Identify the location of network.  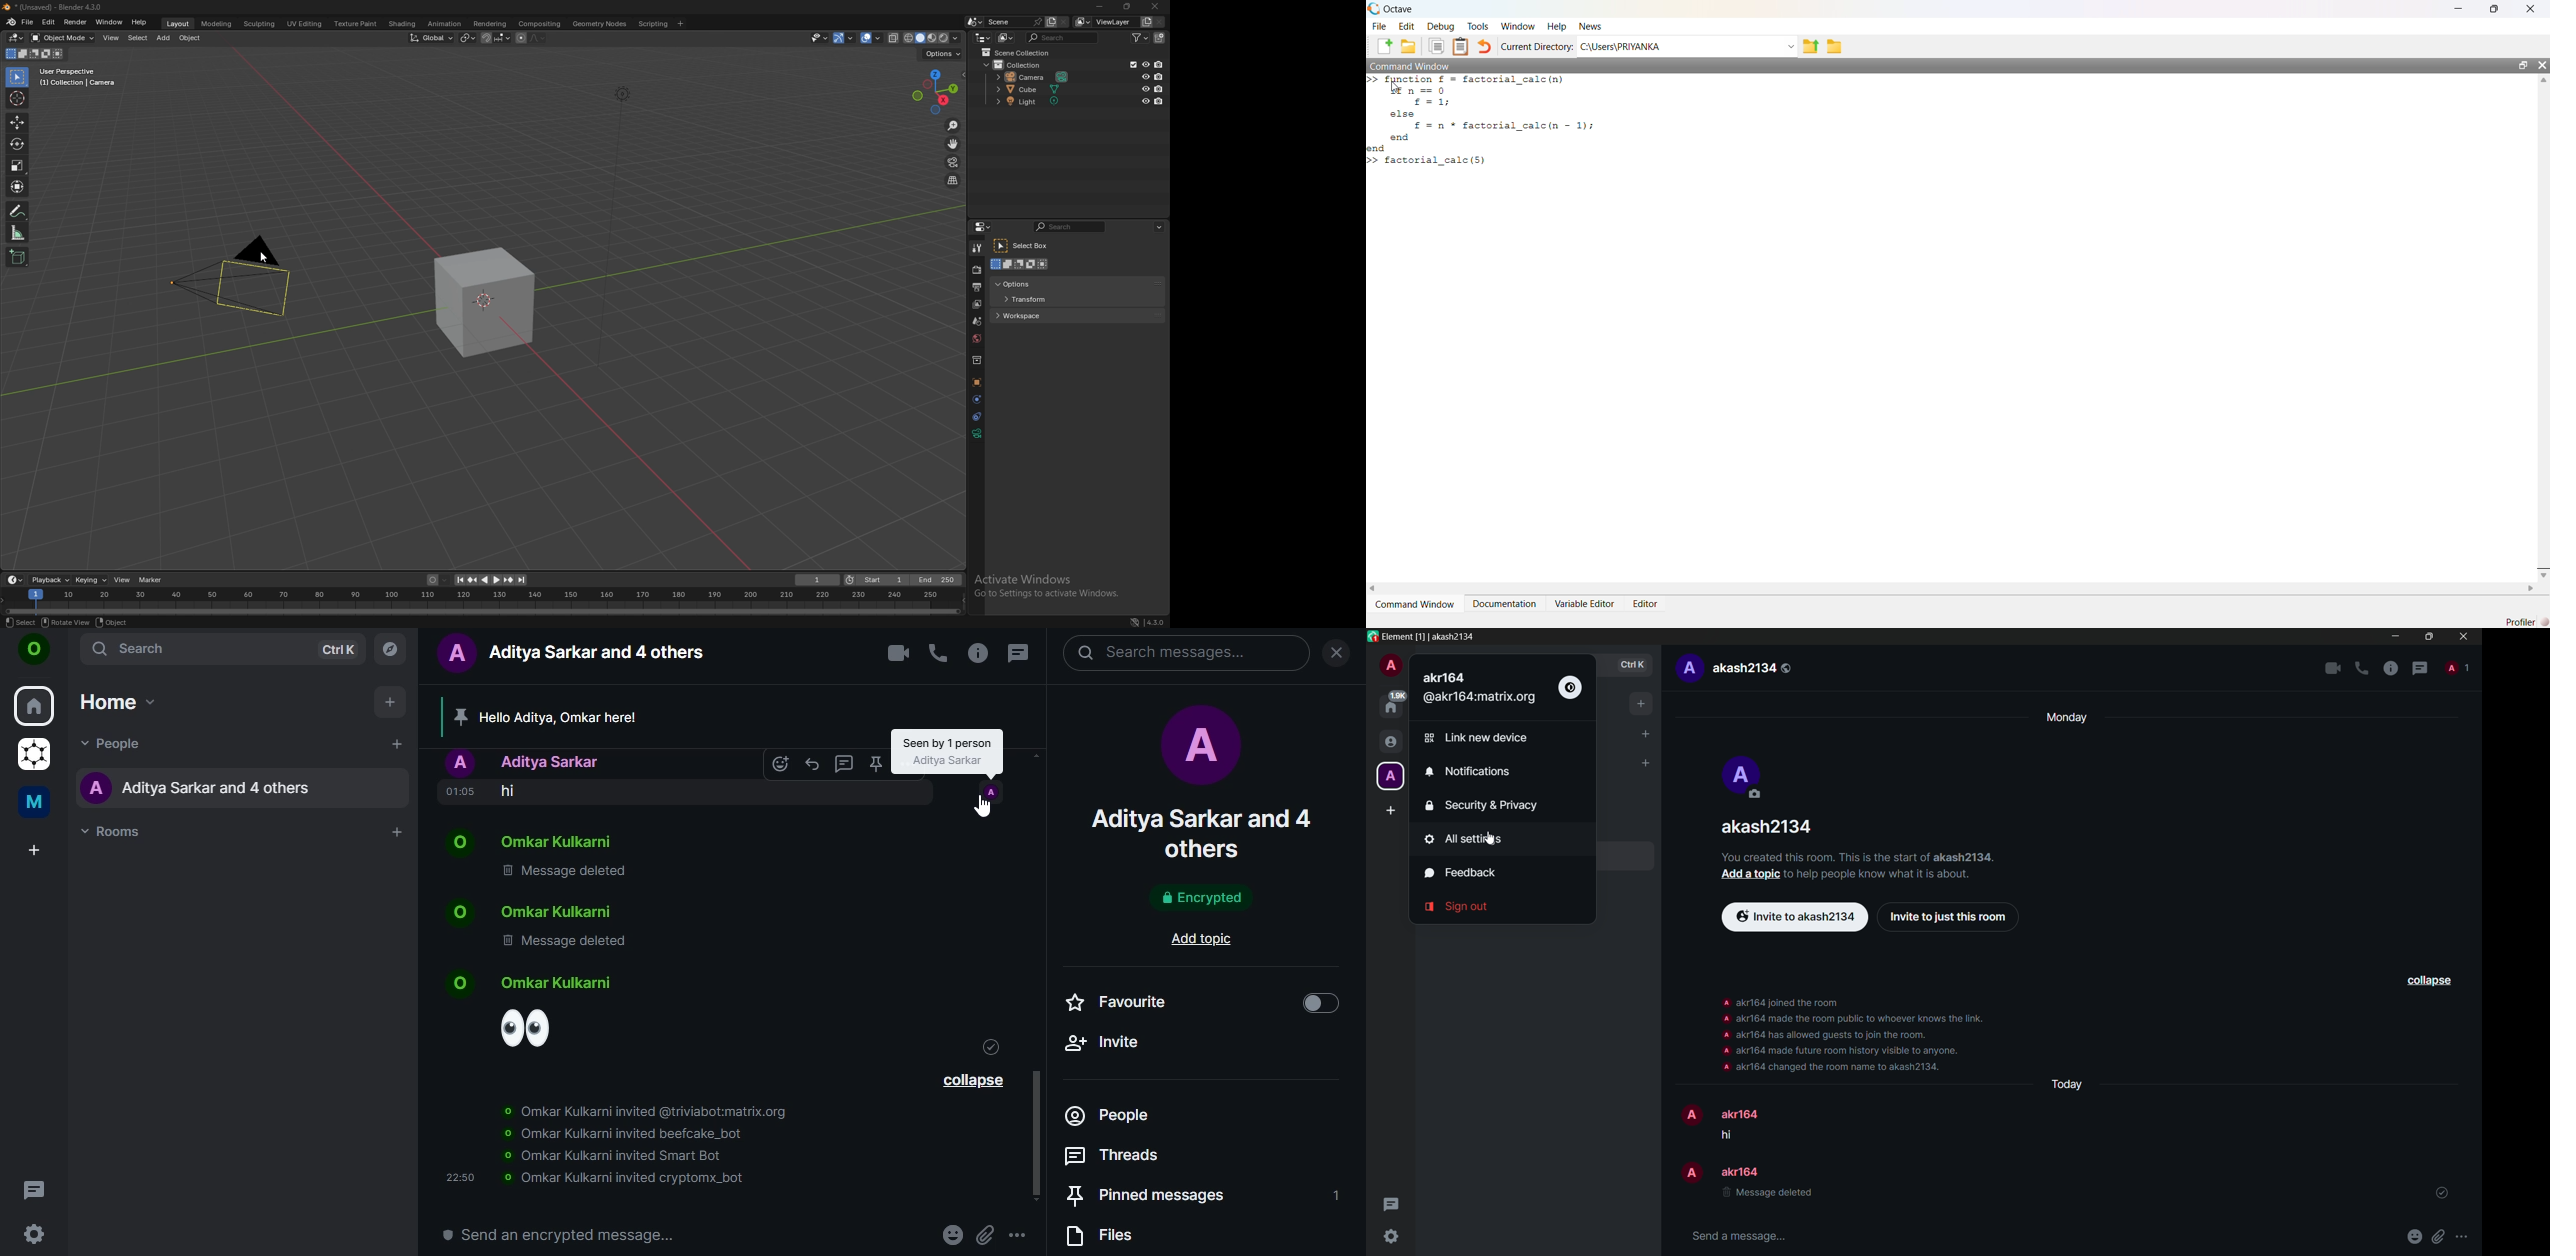
(1135, 622).